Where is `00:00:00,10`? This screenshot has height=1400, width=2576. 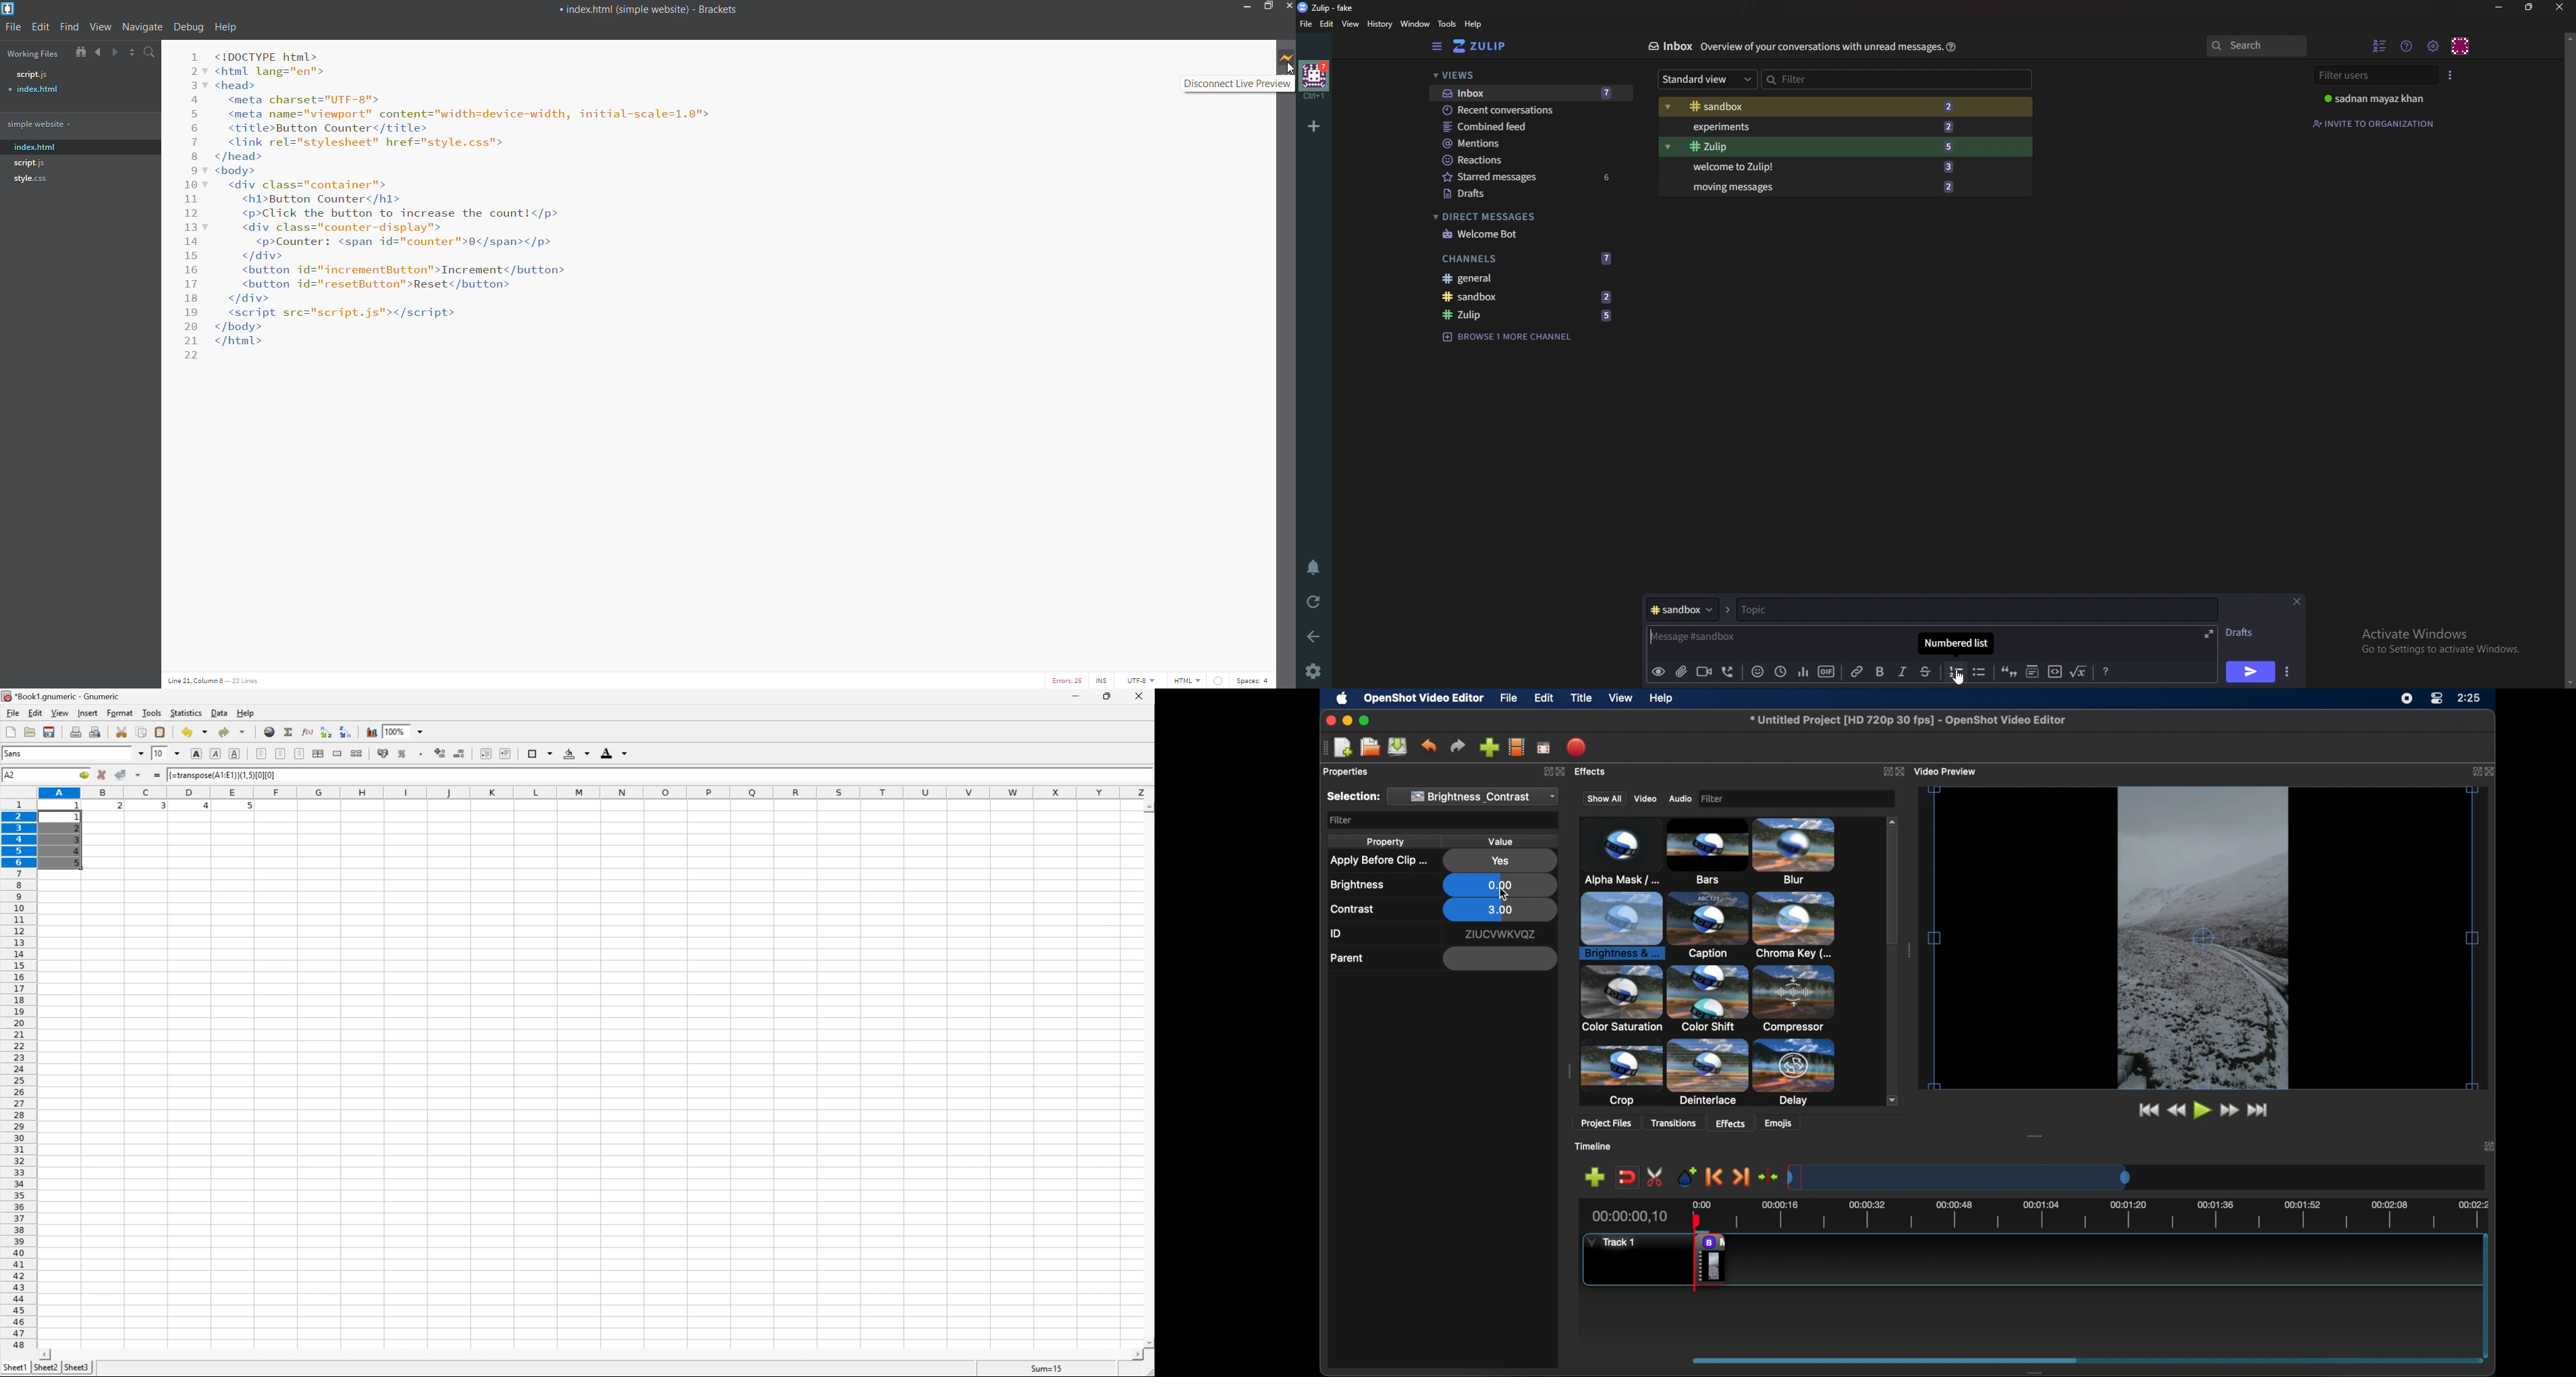
00:00:00,10 is located at coordinates (1629, 1216).